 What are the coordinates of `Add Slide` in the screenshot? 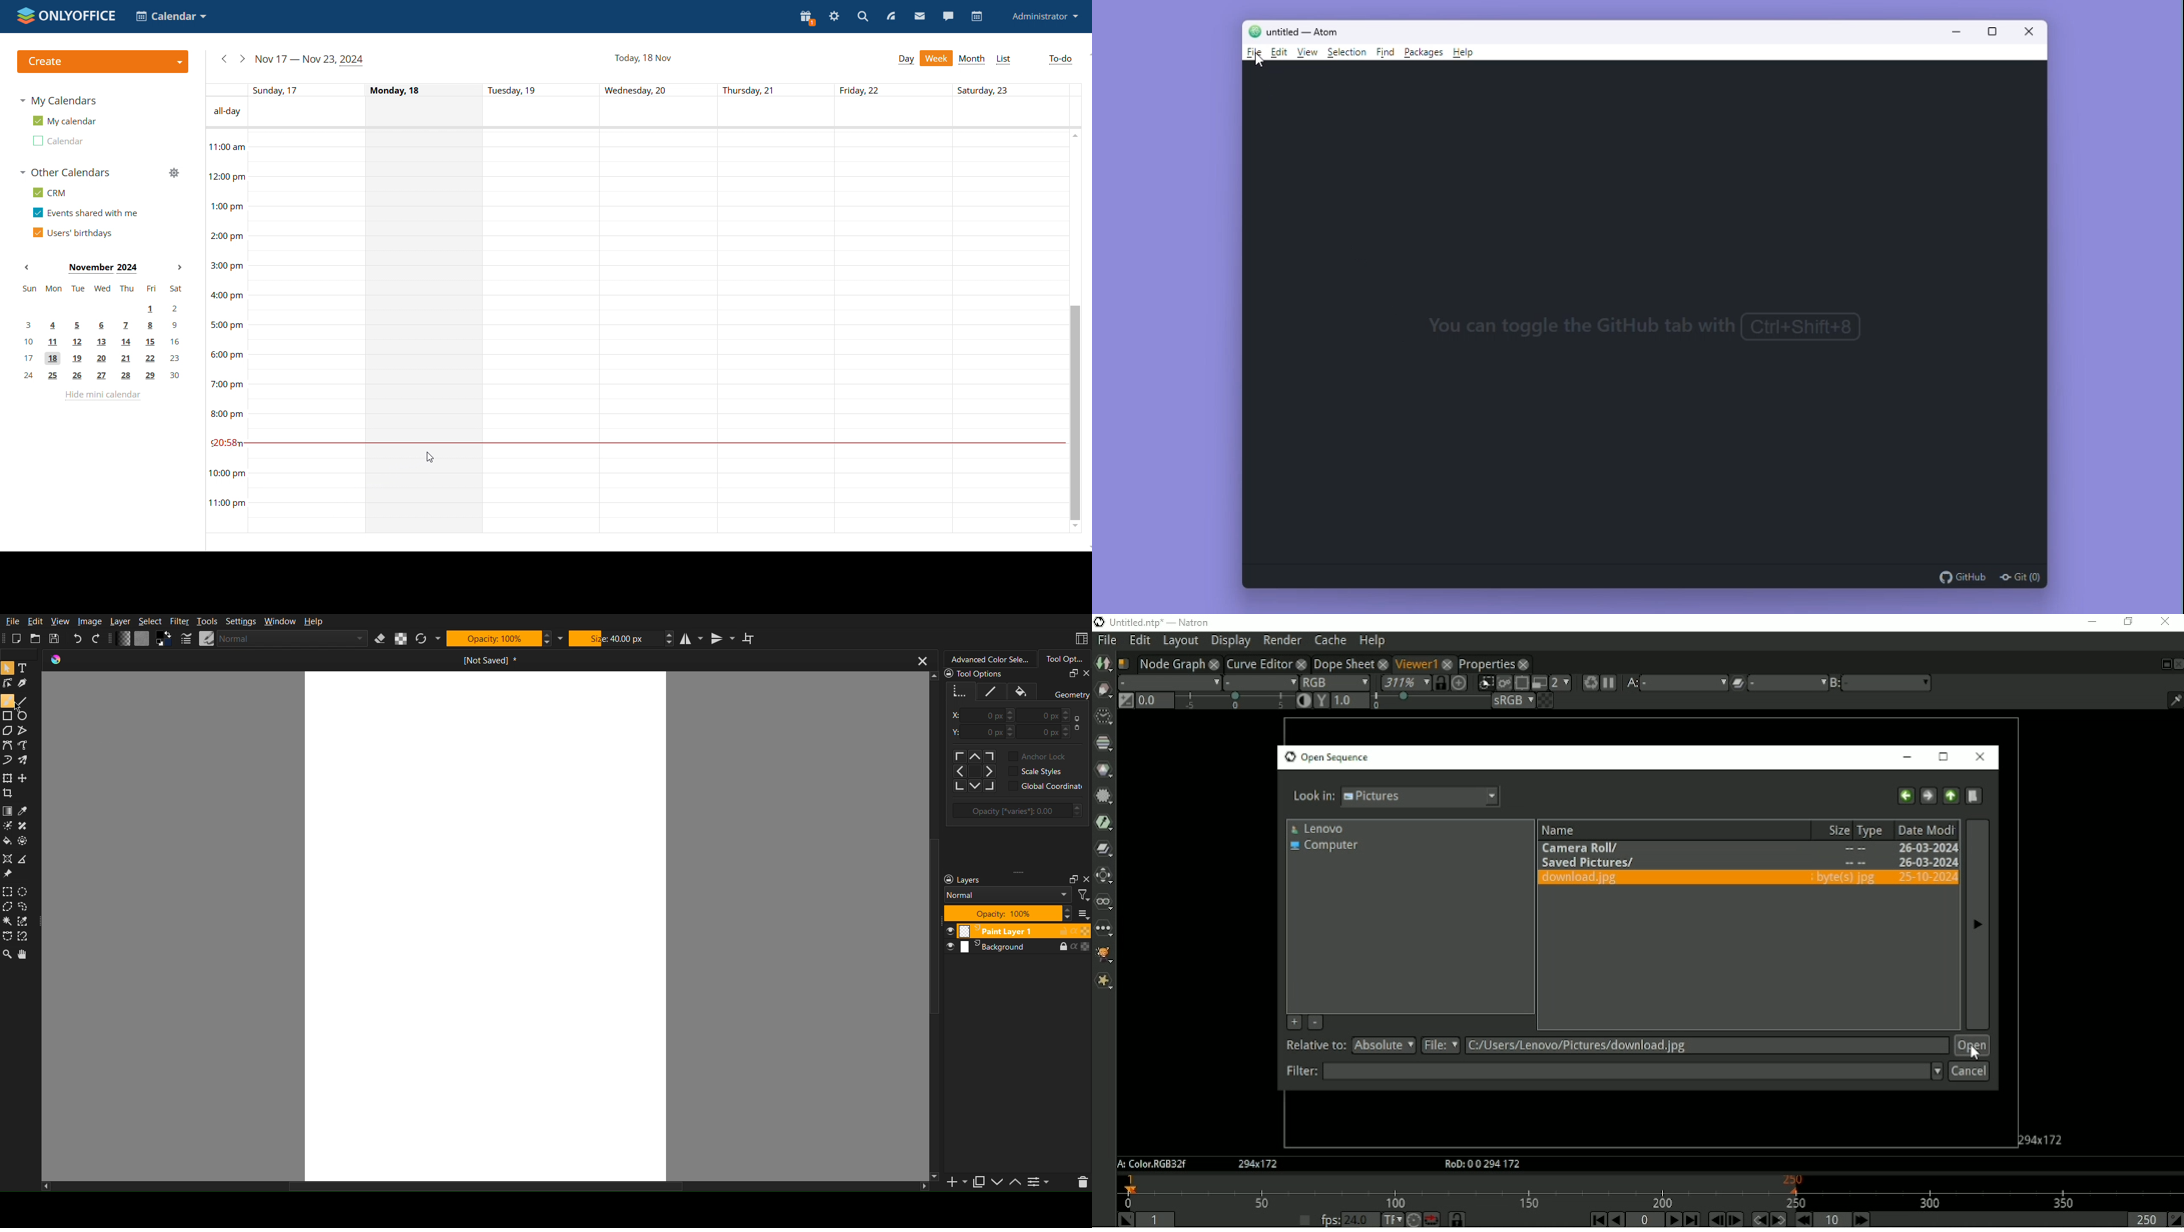 It's located at (956, 1184).